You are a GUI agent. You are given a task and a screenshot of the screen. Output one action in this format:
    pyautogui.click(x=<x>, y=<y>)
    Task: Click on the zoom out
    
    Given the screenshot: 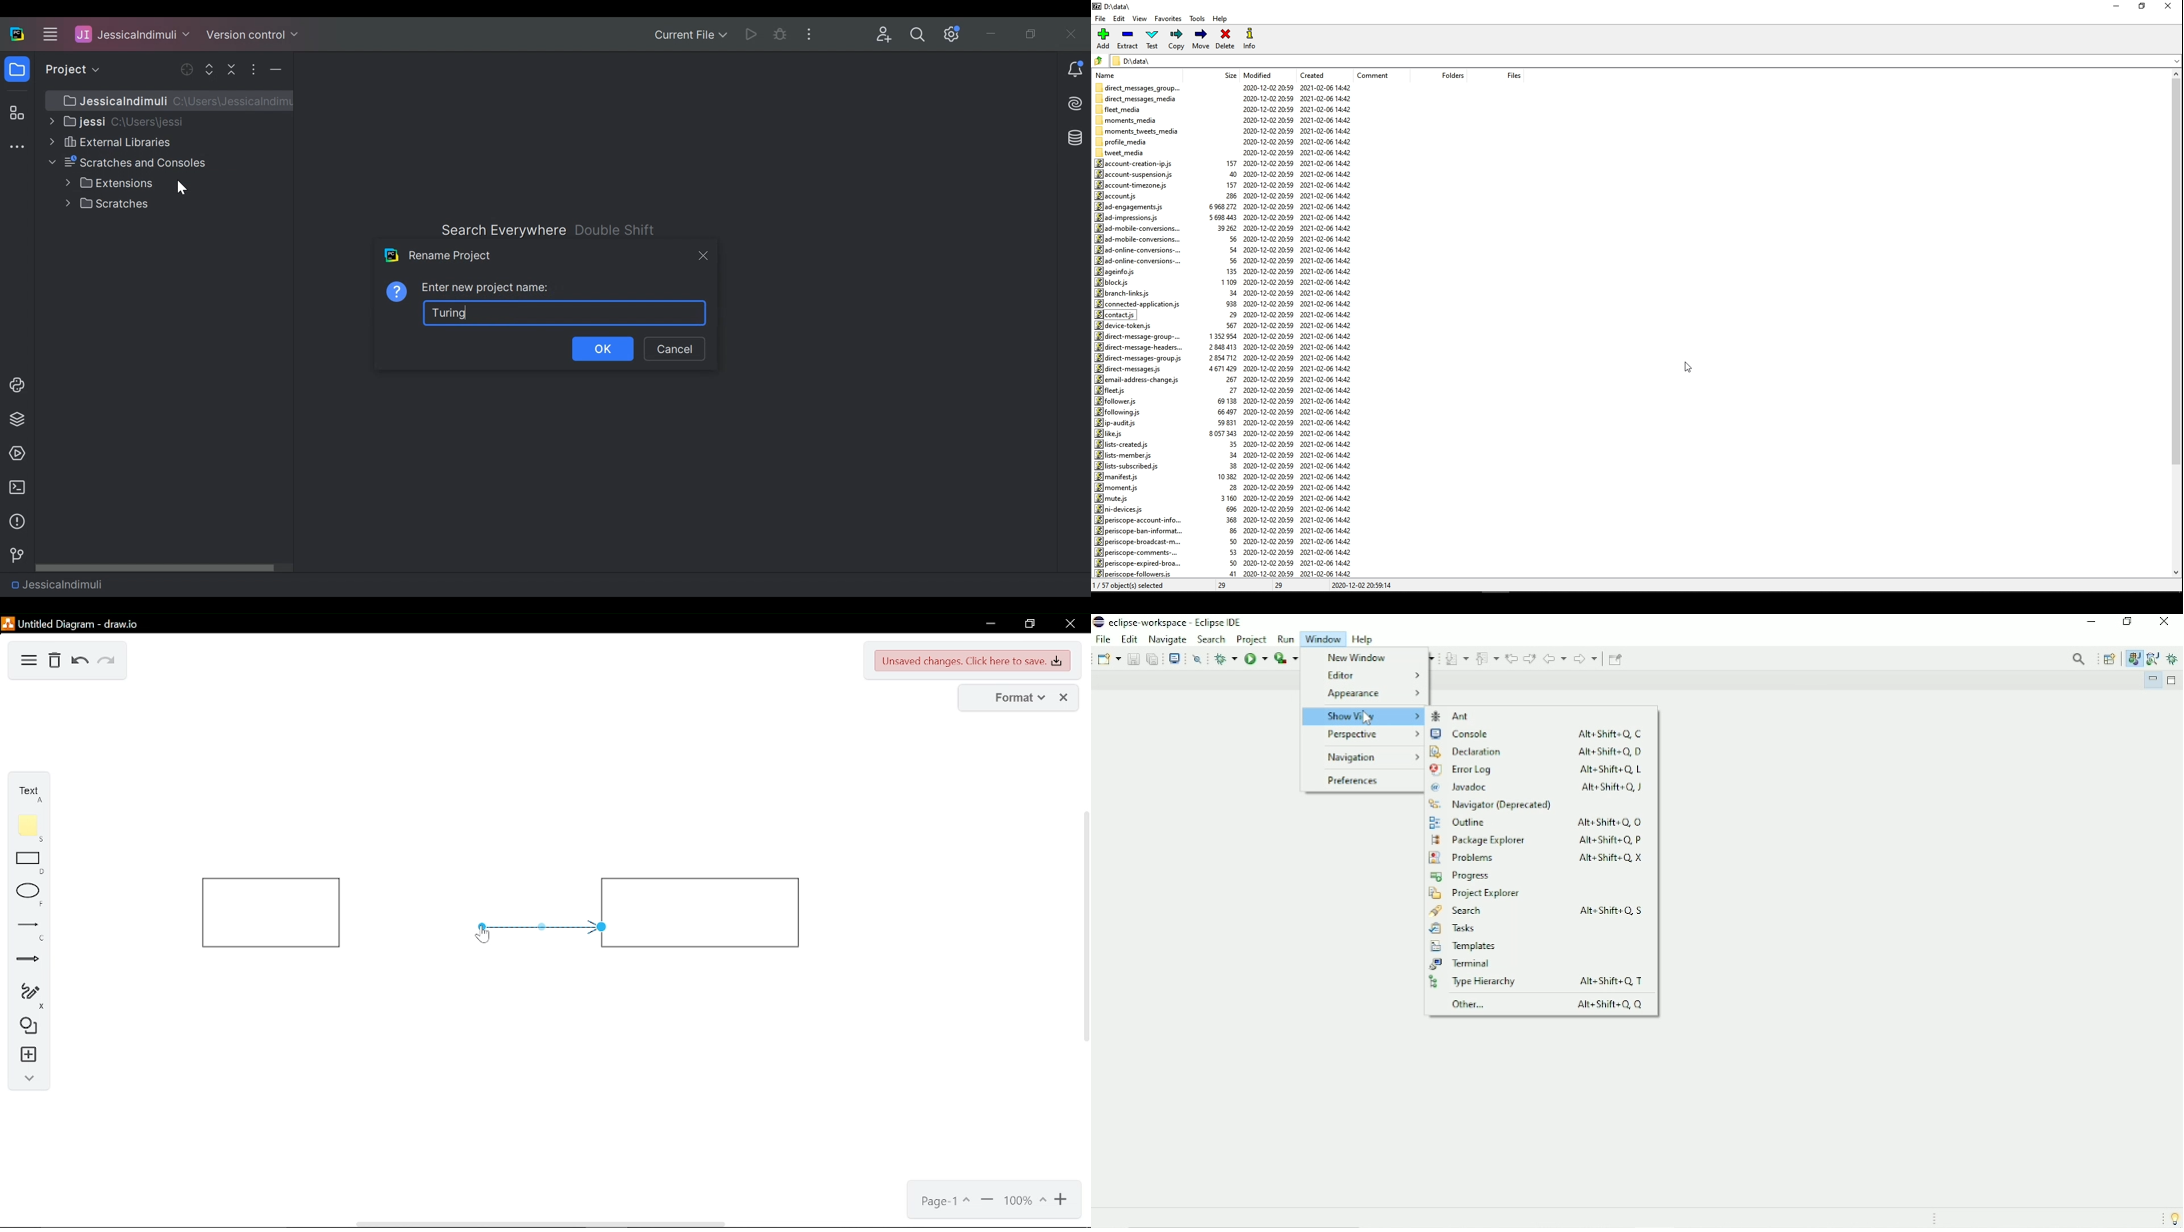 What is the action you would take?
    pyautogui.click(x=988, y=1203)
    